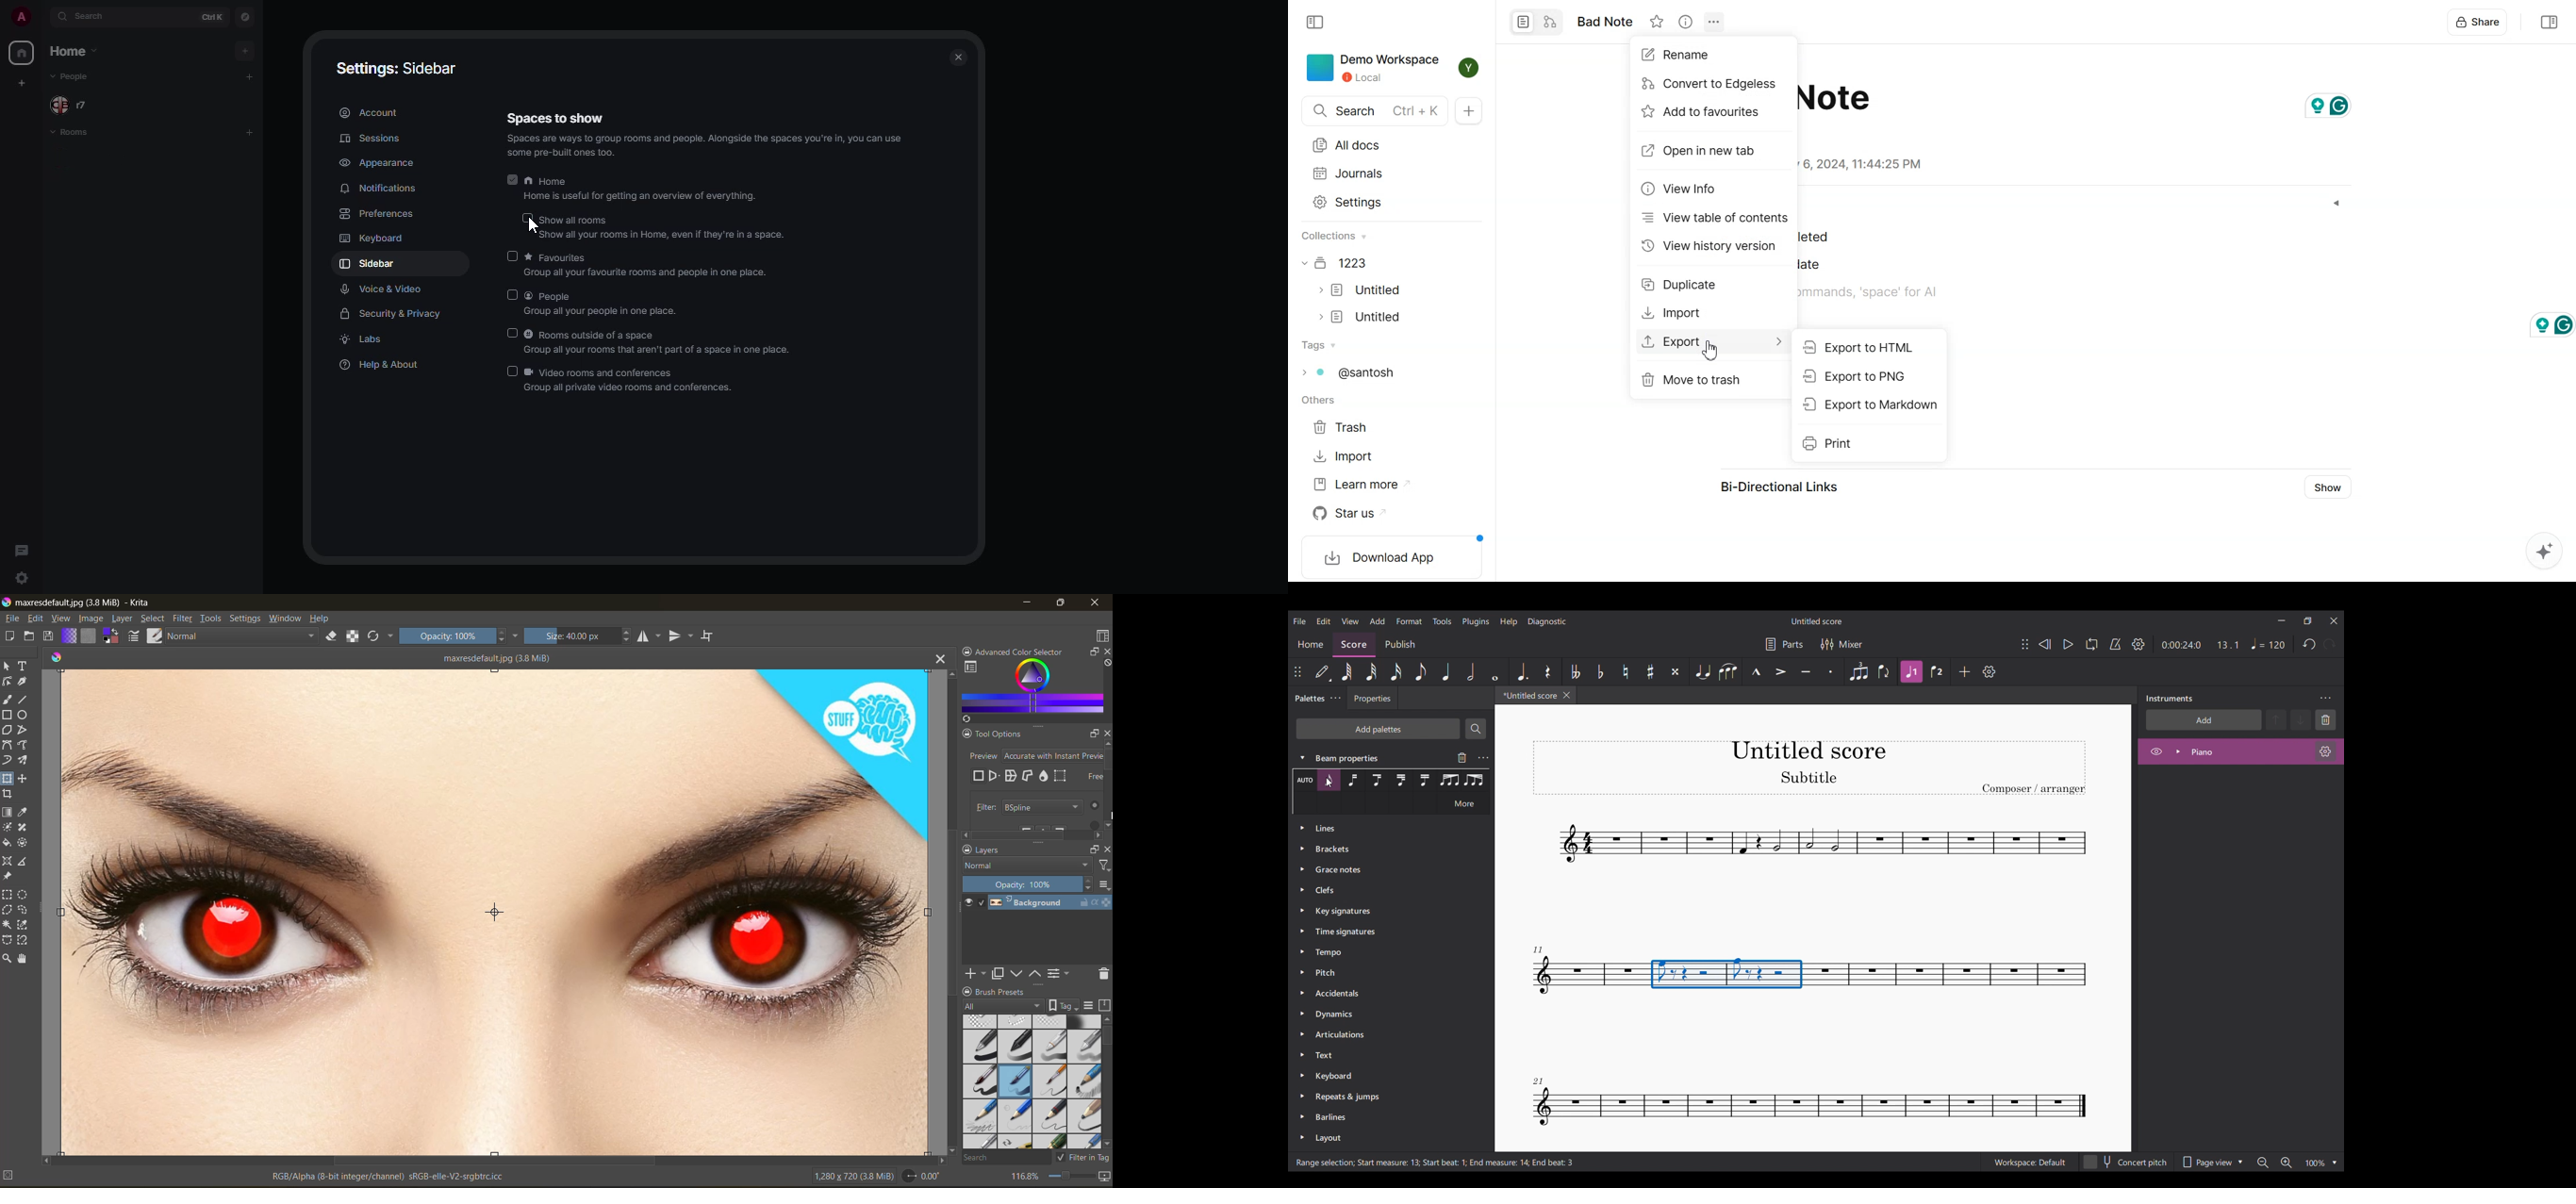 The height and width of the screenshot is (1204, 2576). What do you see at coordinates (1521, 21) in the screenshot?
I see `Convert to Page` at bounding box center [1521, 21].